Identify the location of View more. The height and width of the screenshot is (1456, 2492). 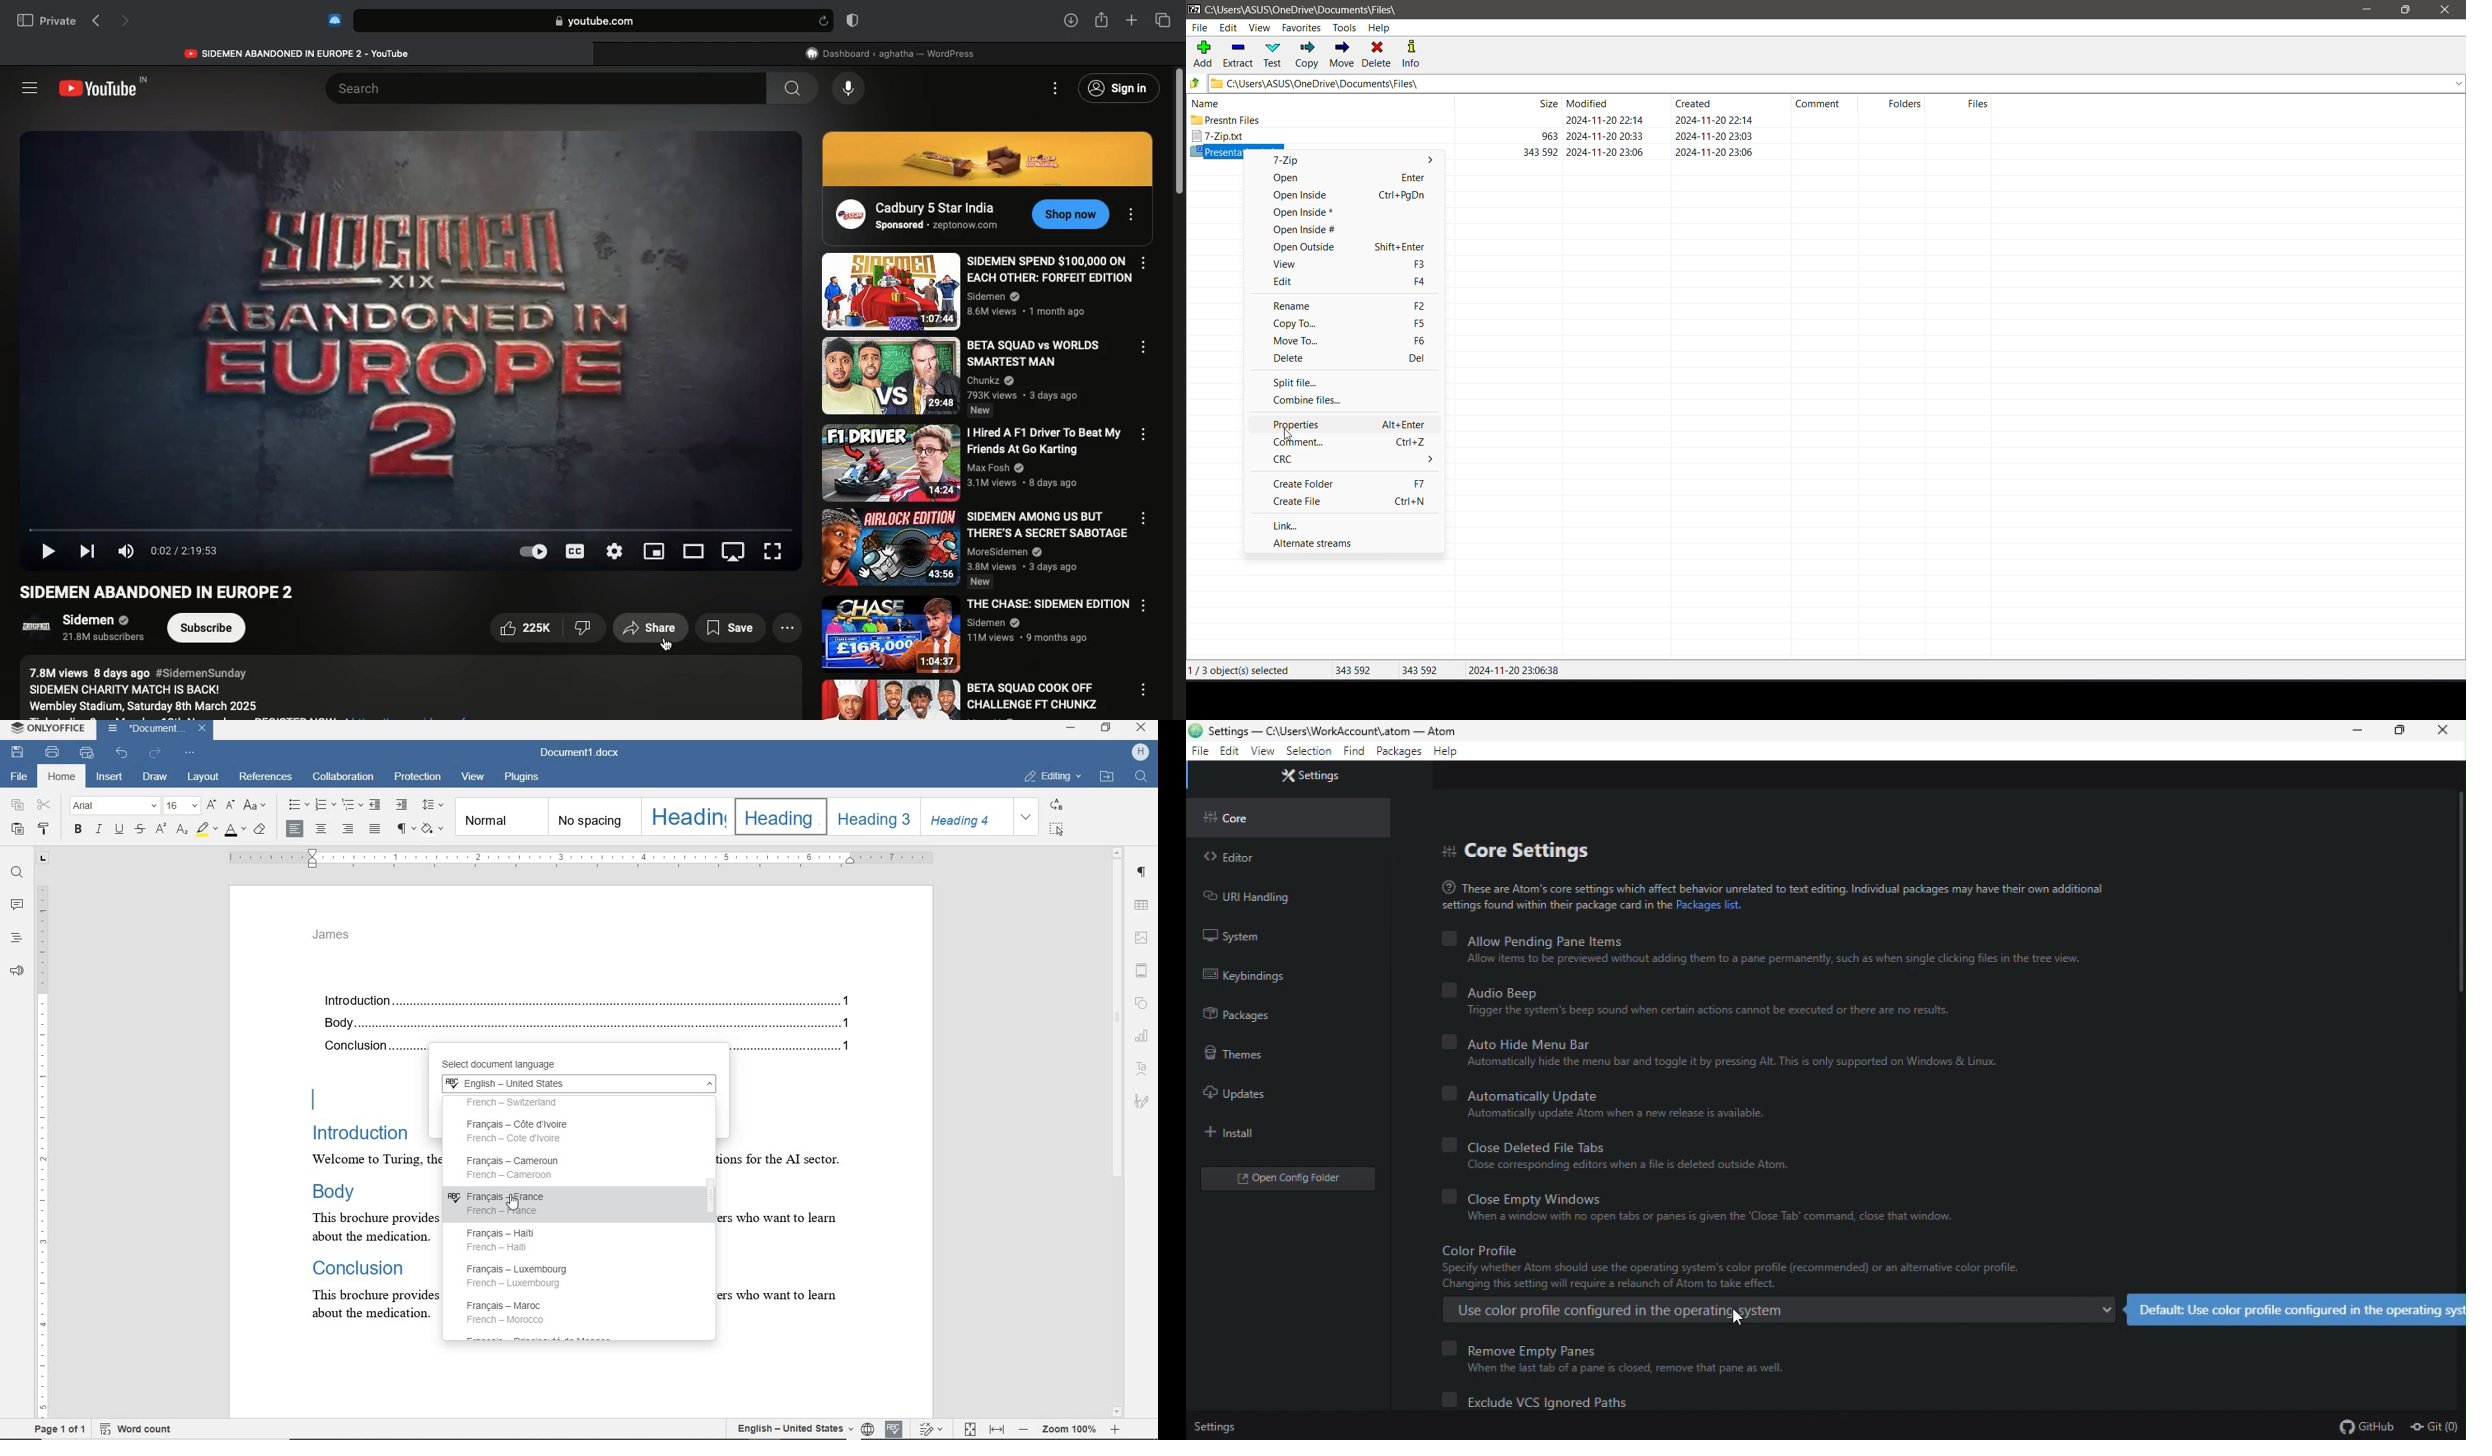
(786, 629).